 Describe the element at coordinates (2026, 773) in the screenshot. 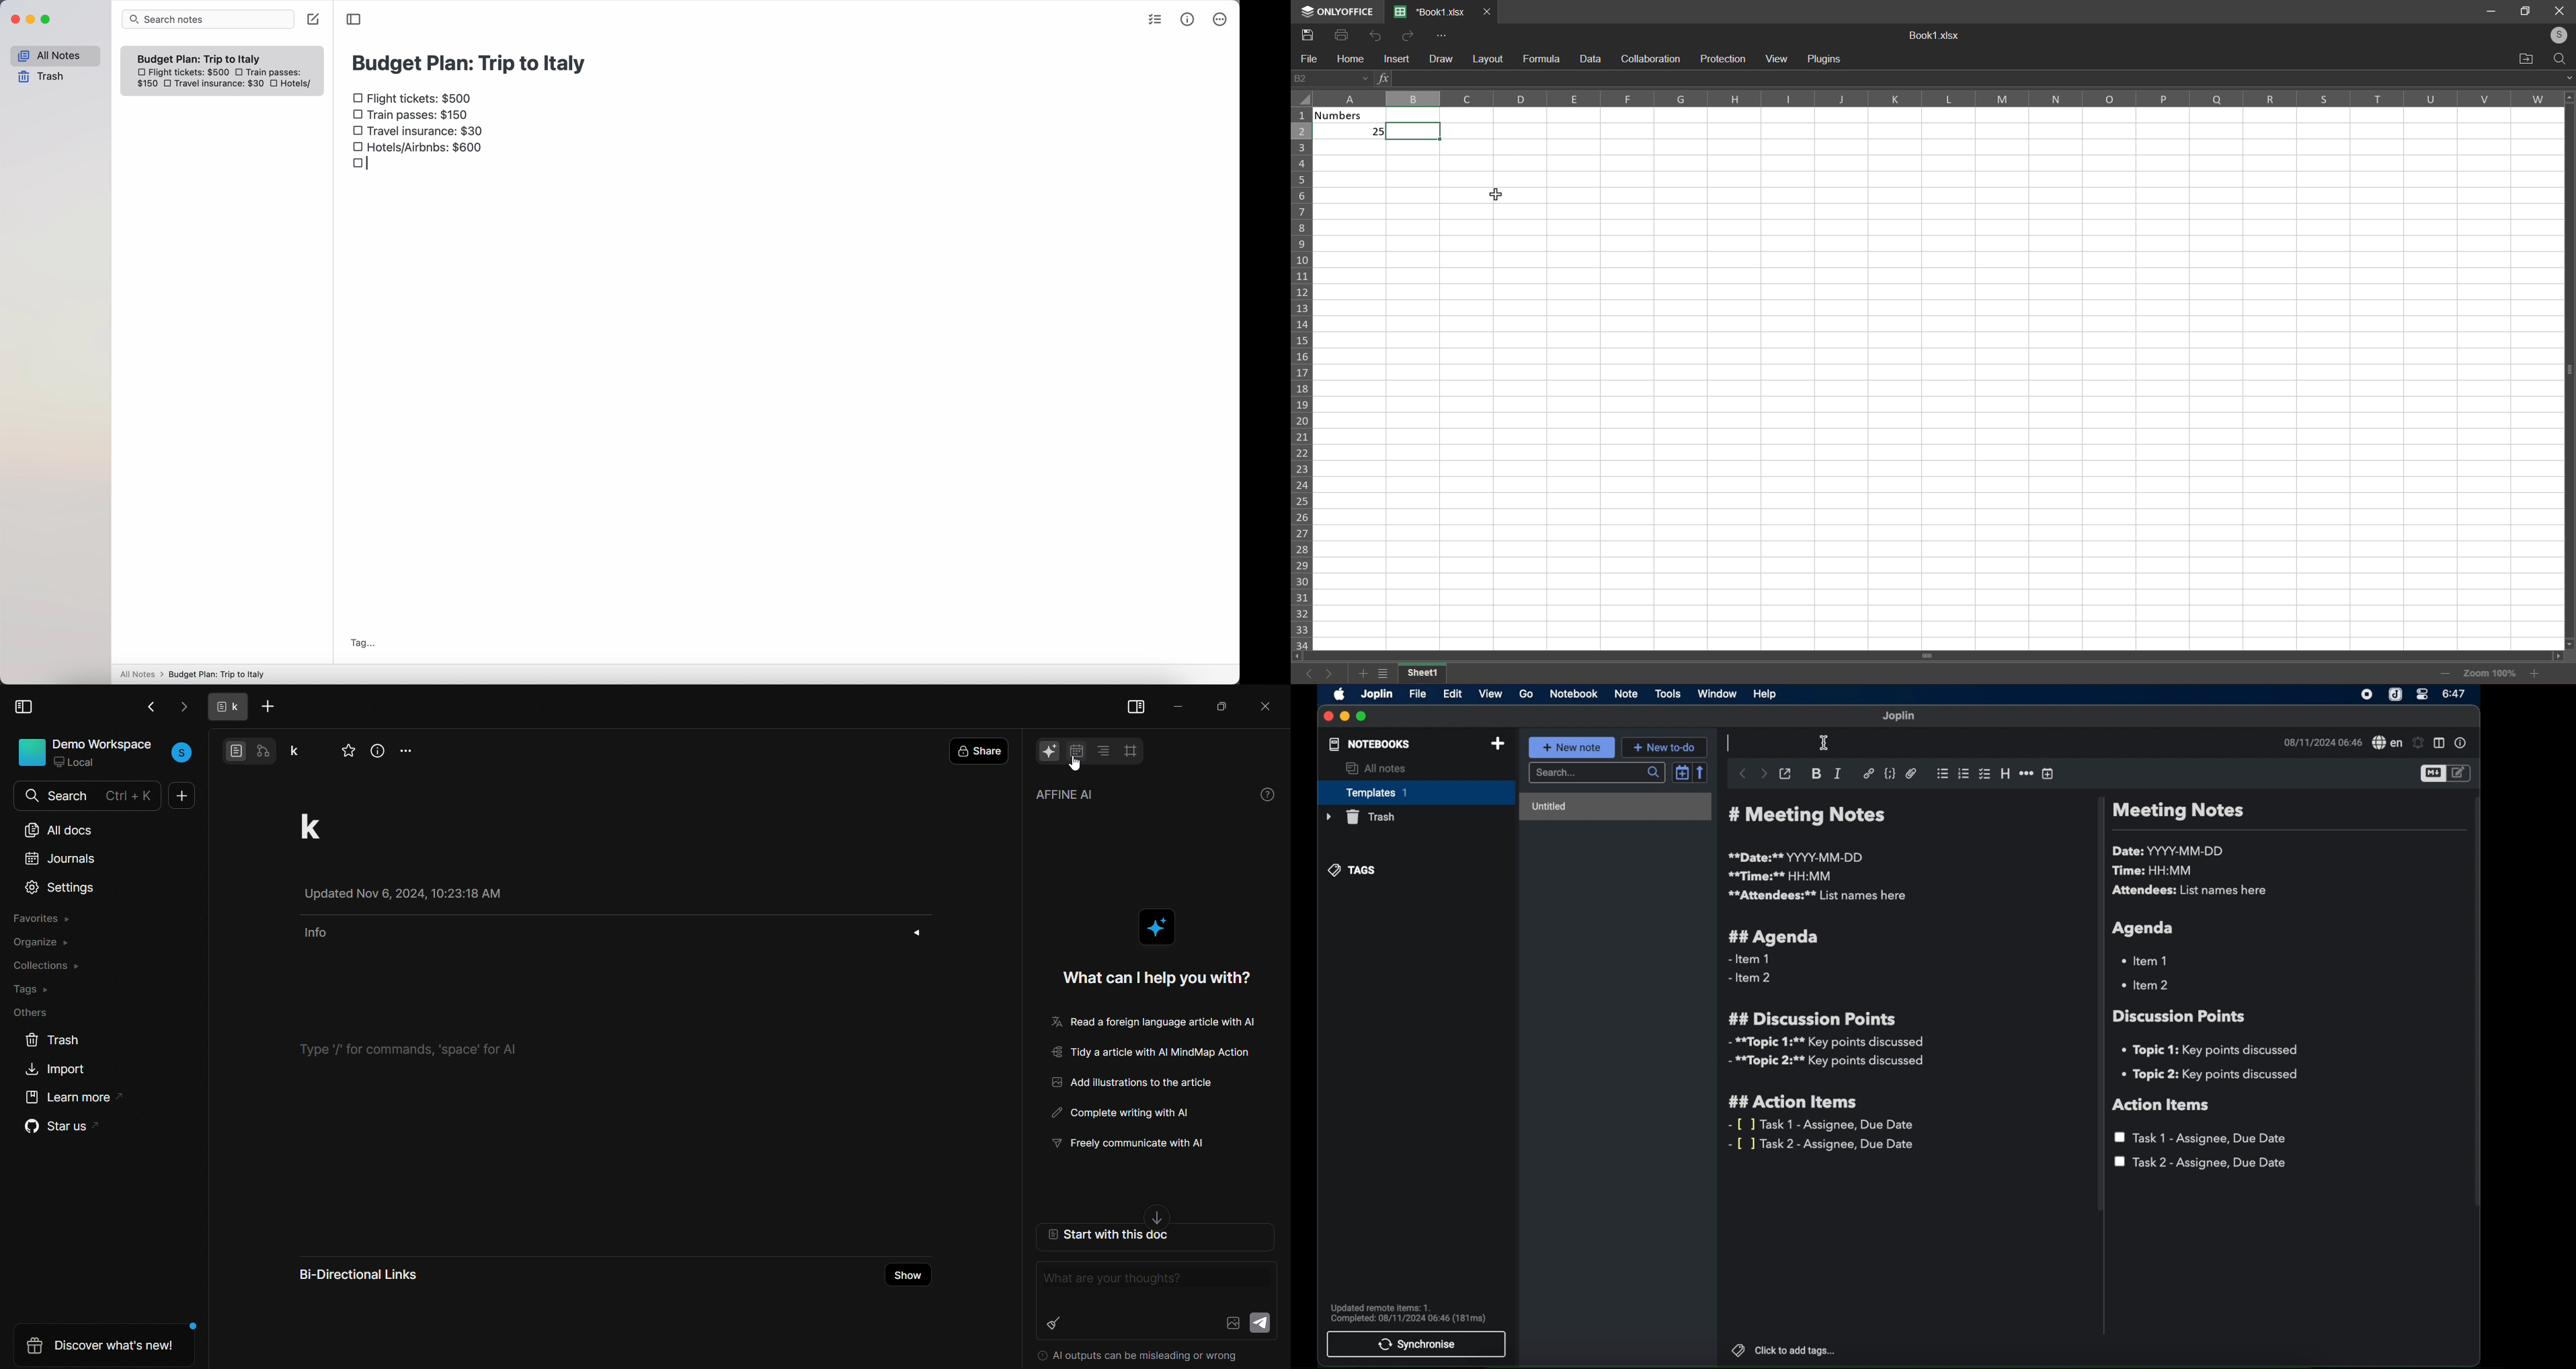

I see `horizontal rule` at that location.